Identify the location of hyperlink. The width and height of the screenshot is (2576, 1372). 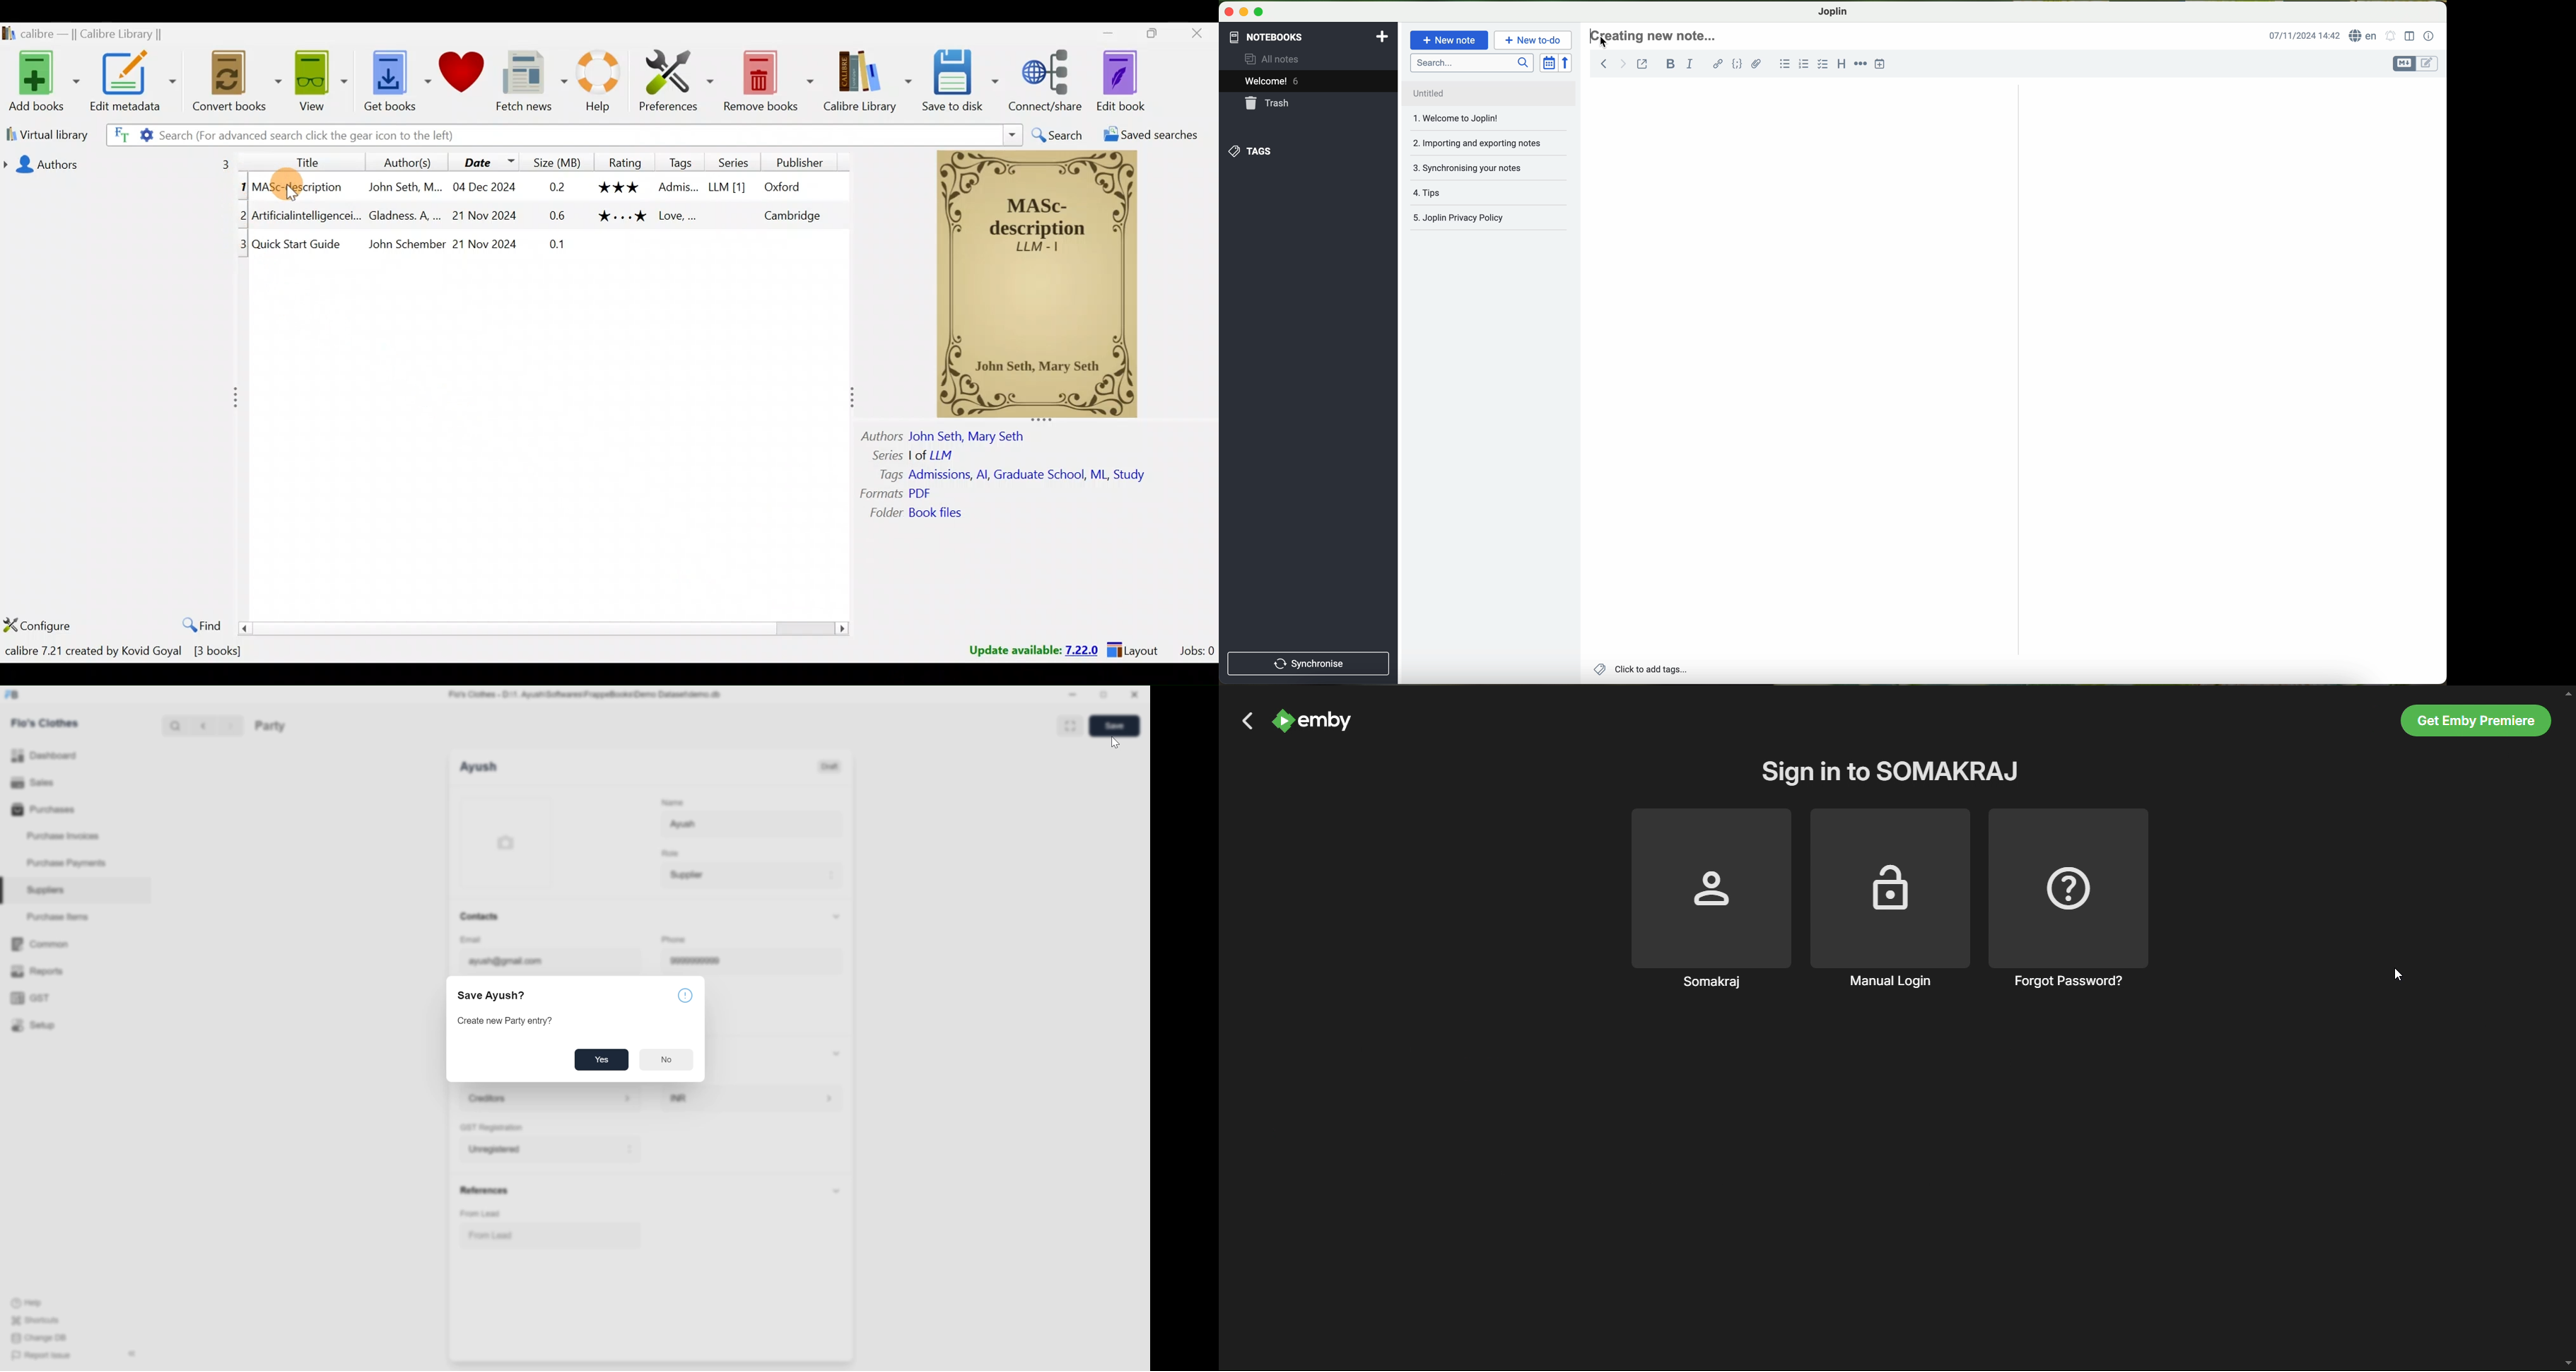
(1718, 65).